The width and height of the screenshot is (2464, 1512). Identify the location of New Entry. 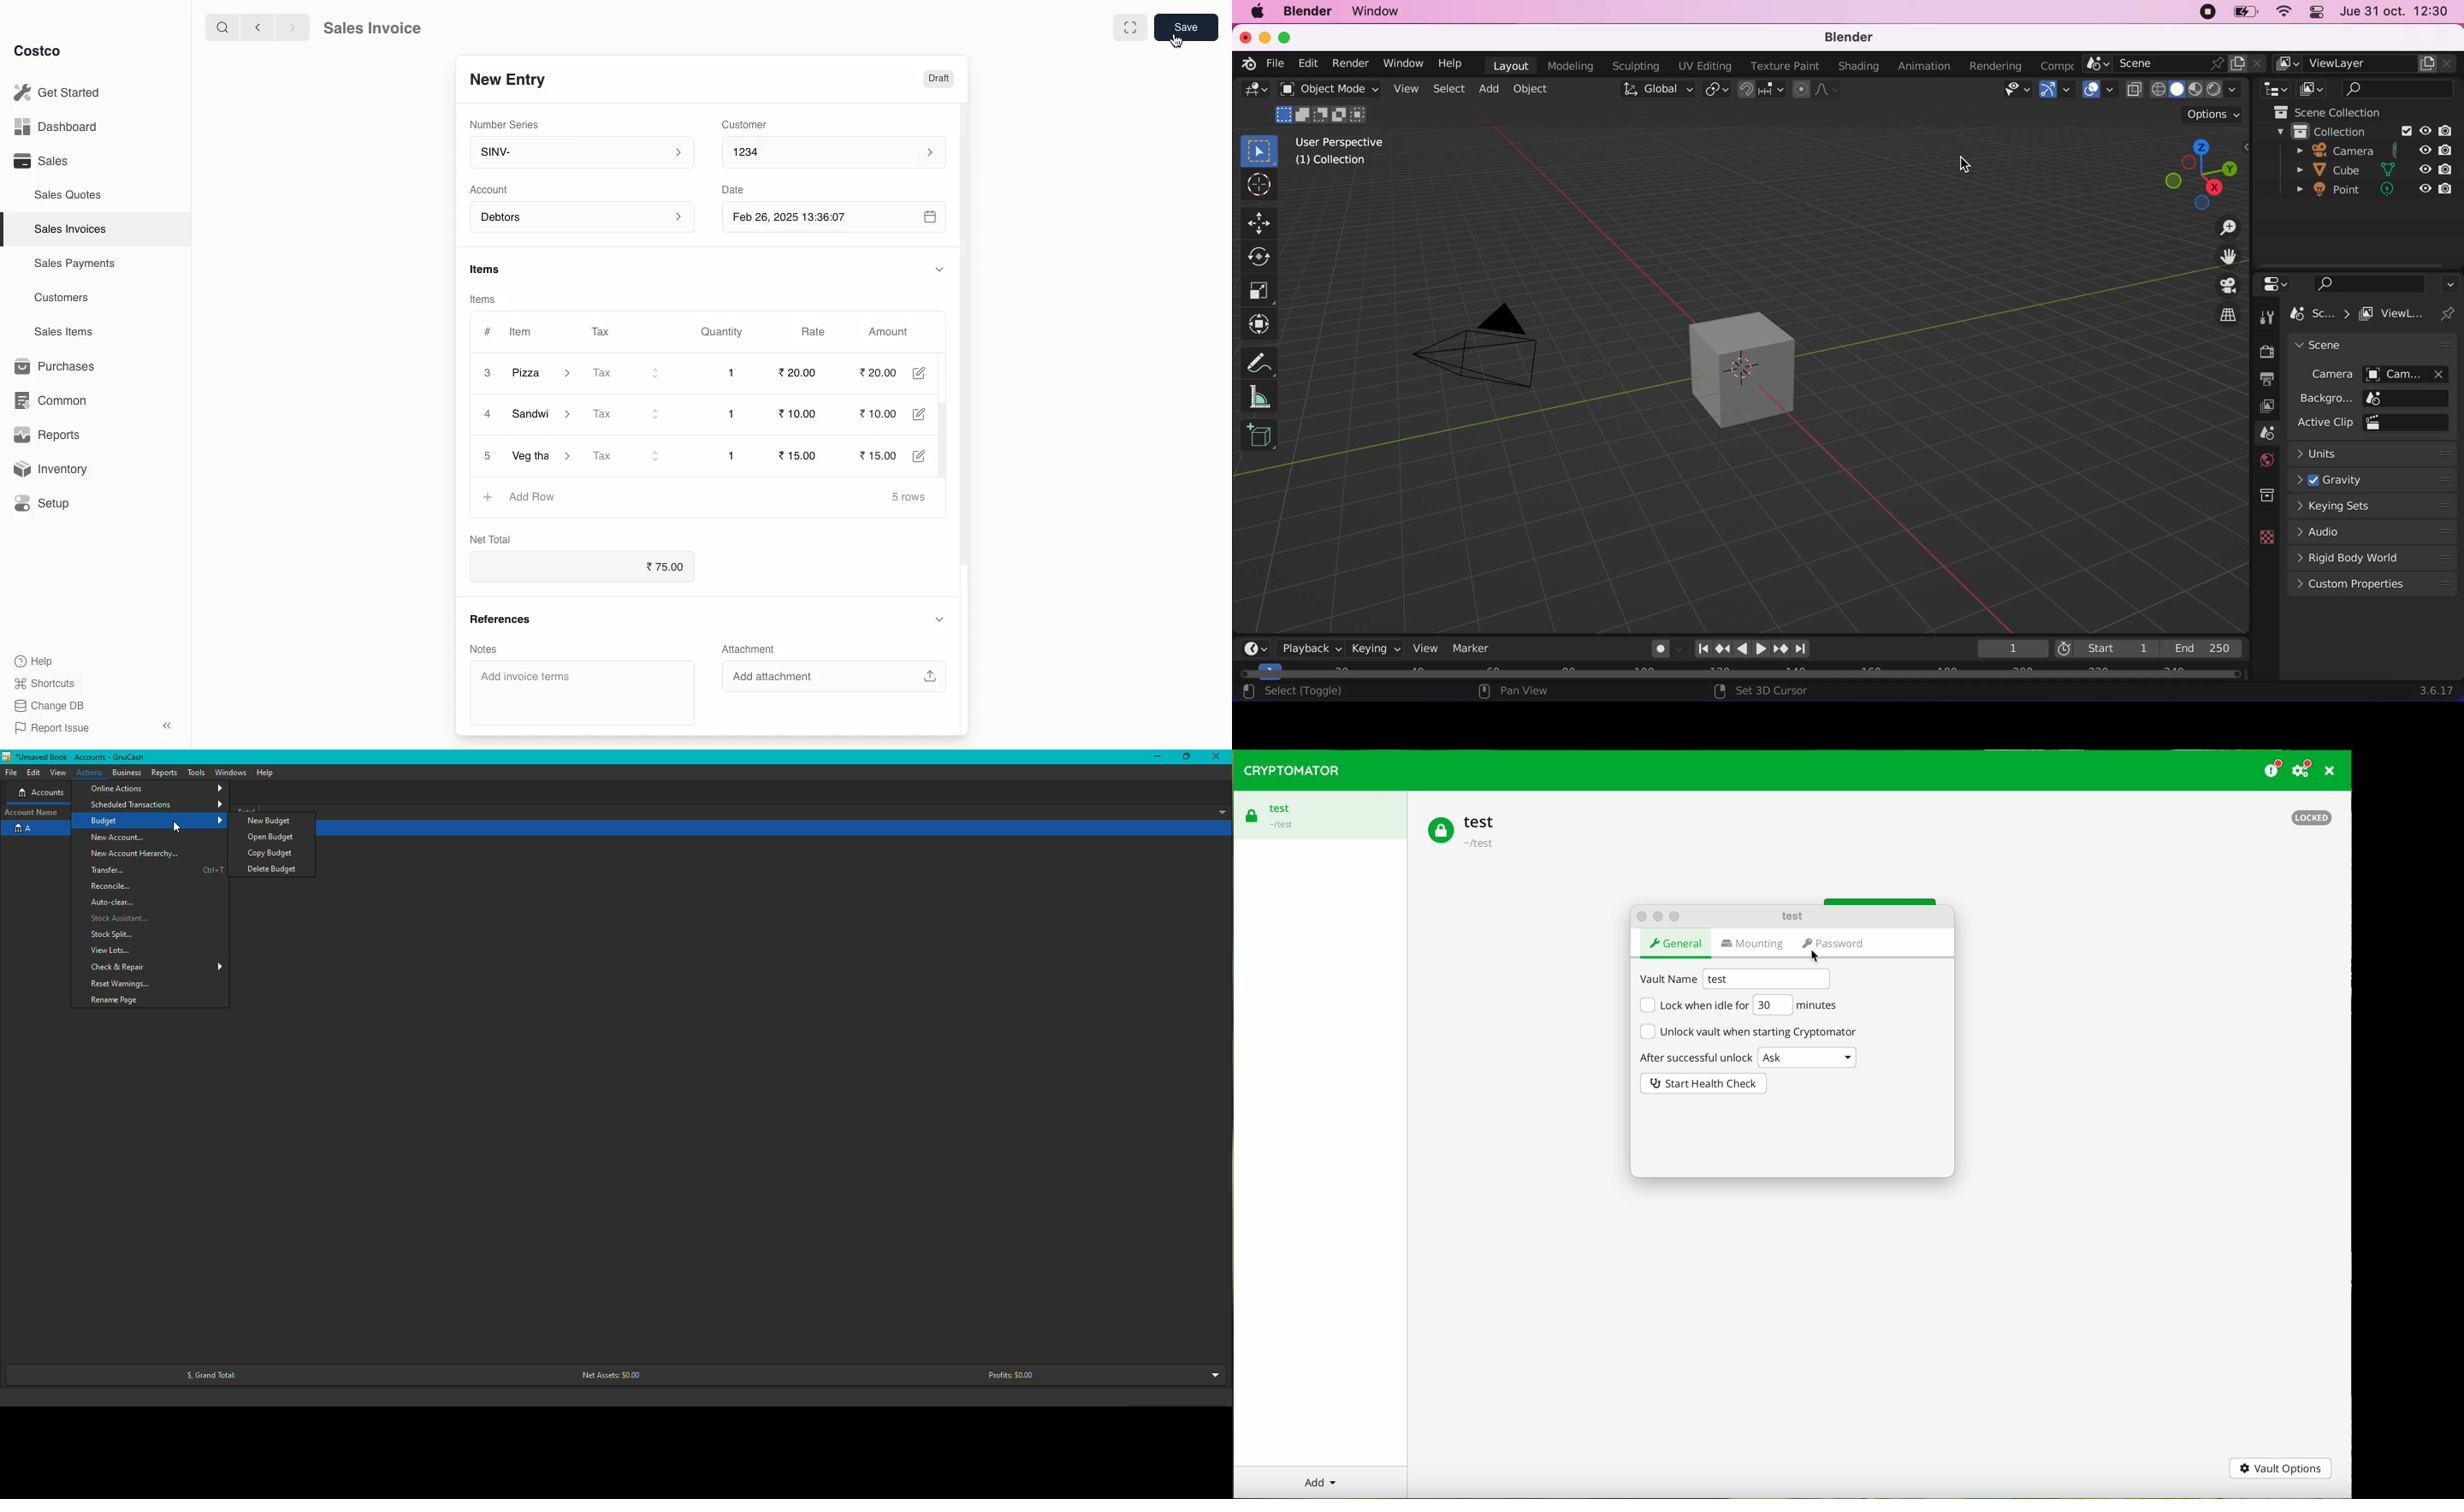
(506, 79).